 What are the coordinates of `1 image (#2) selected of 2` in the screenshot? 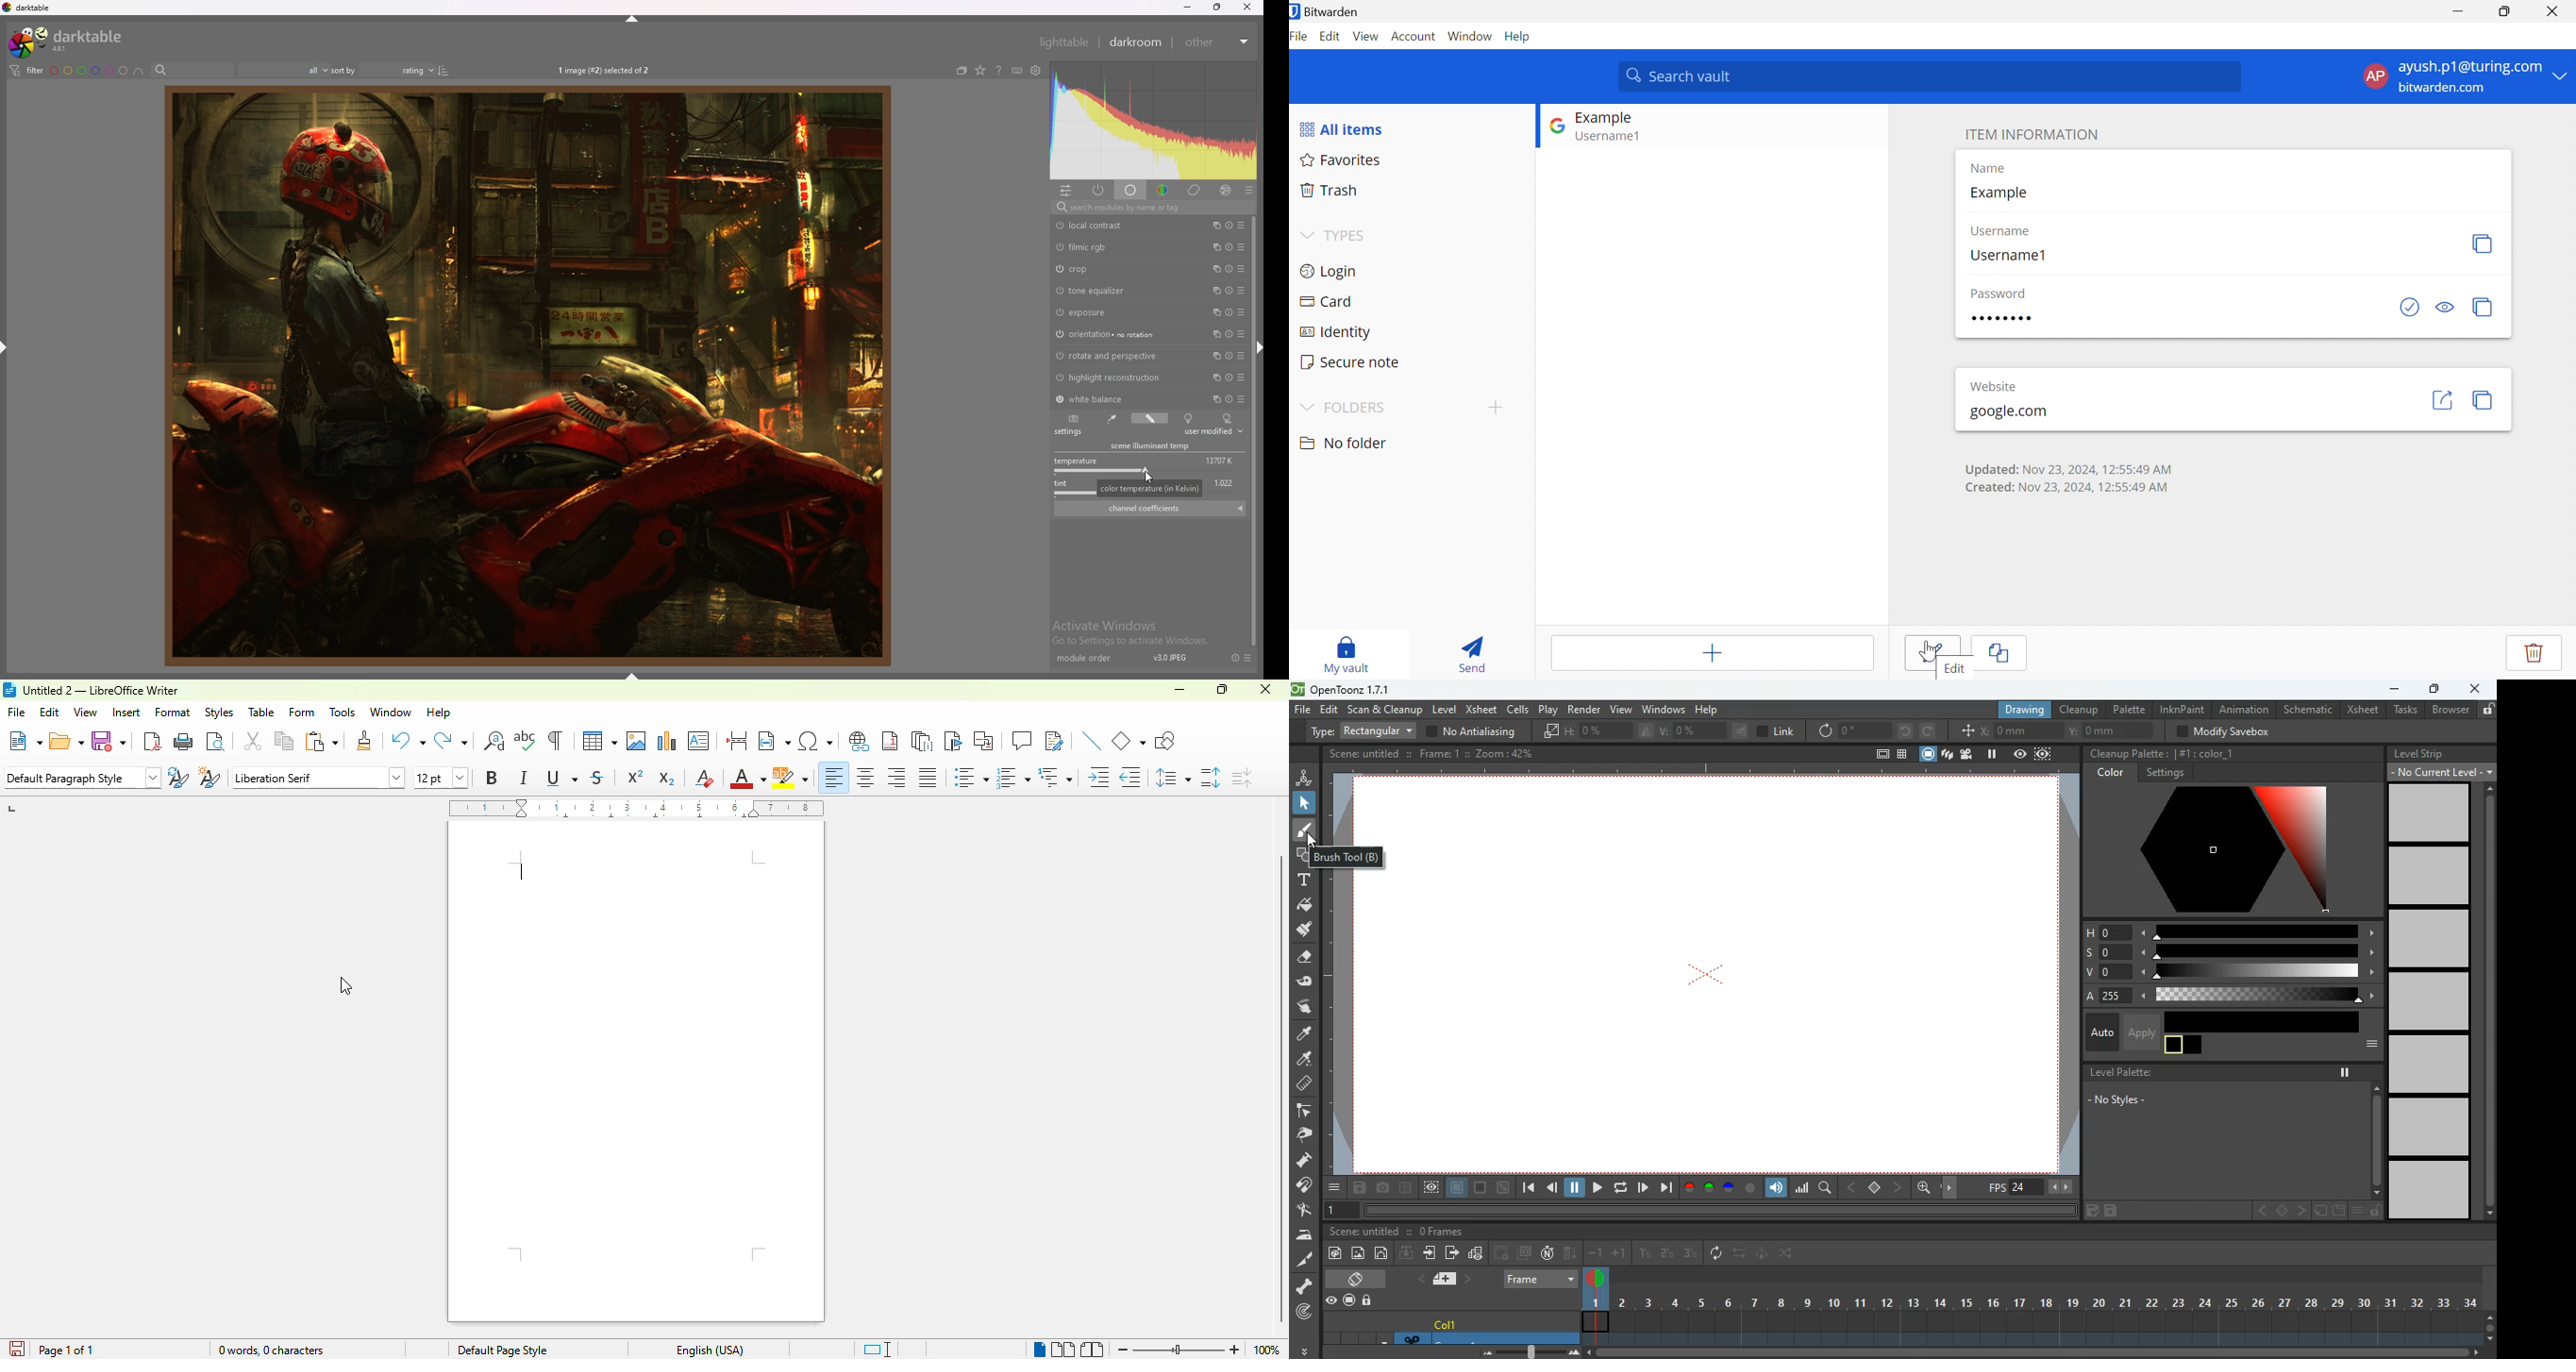 It's located at (608, 69).